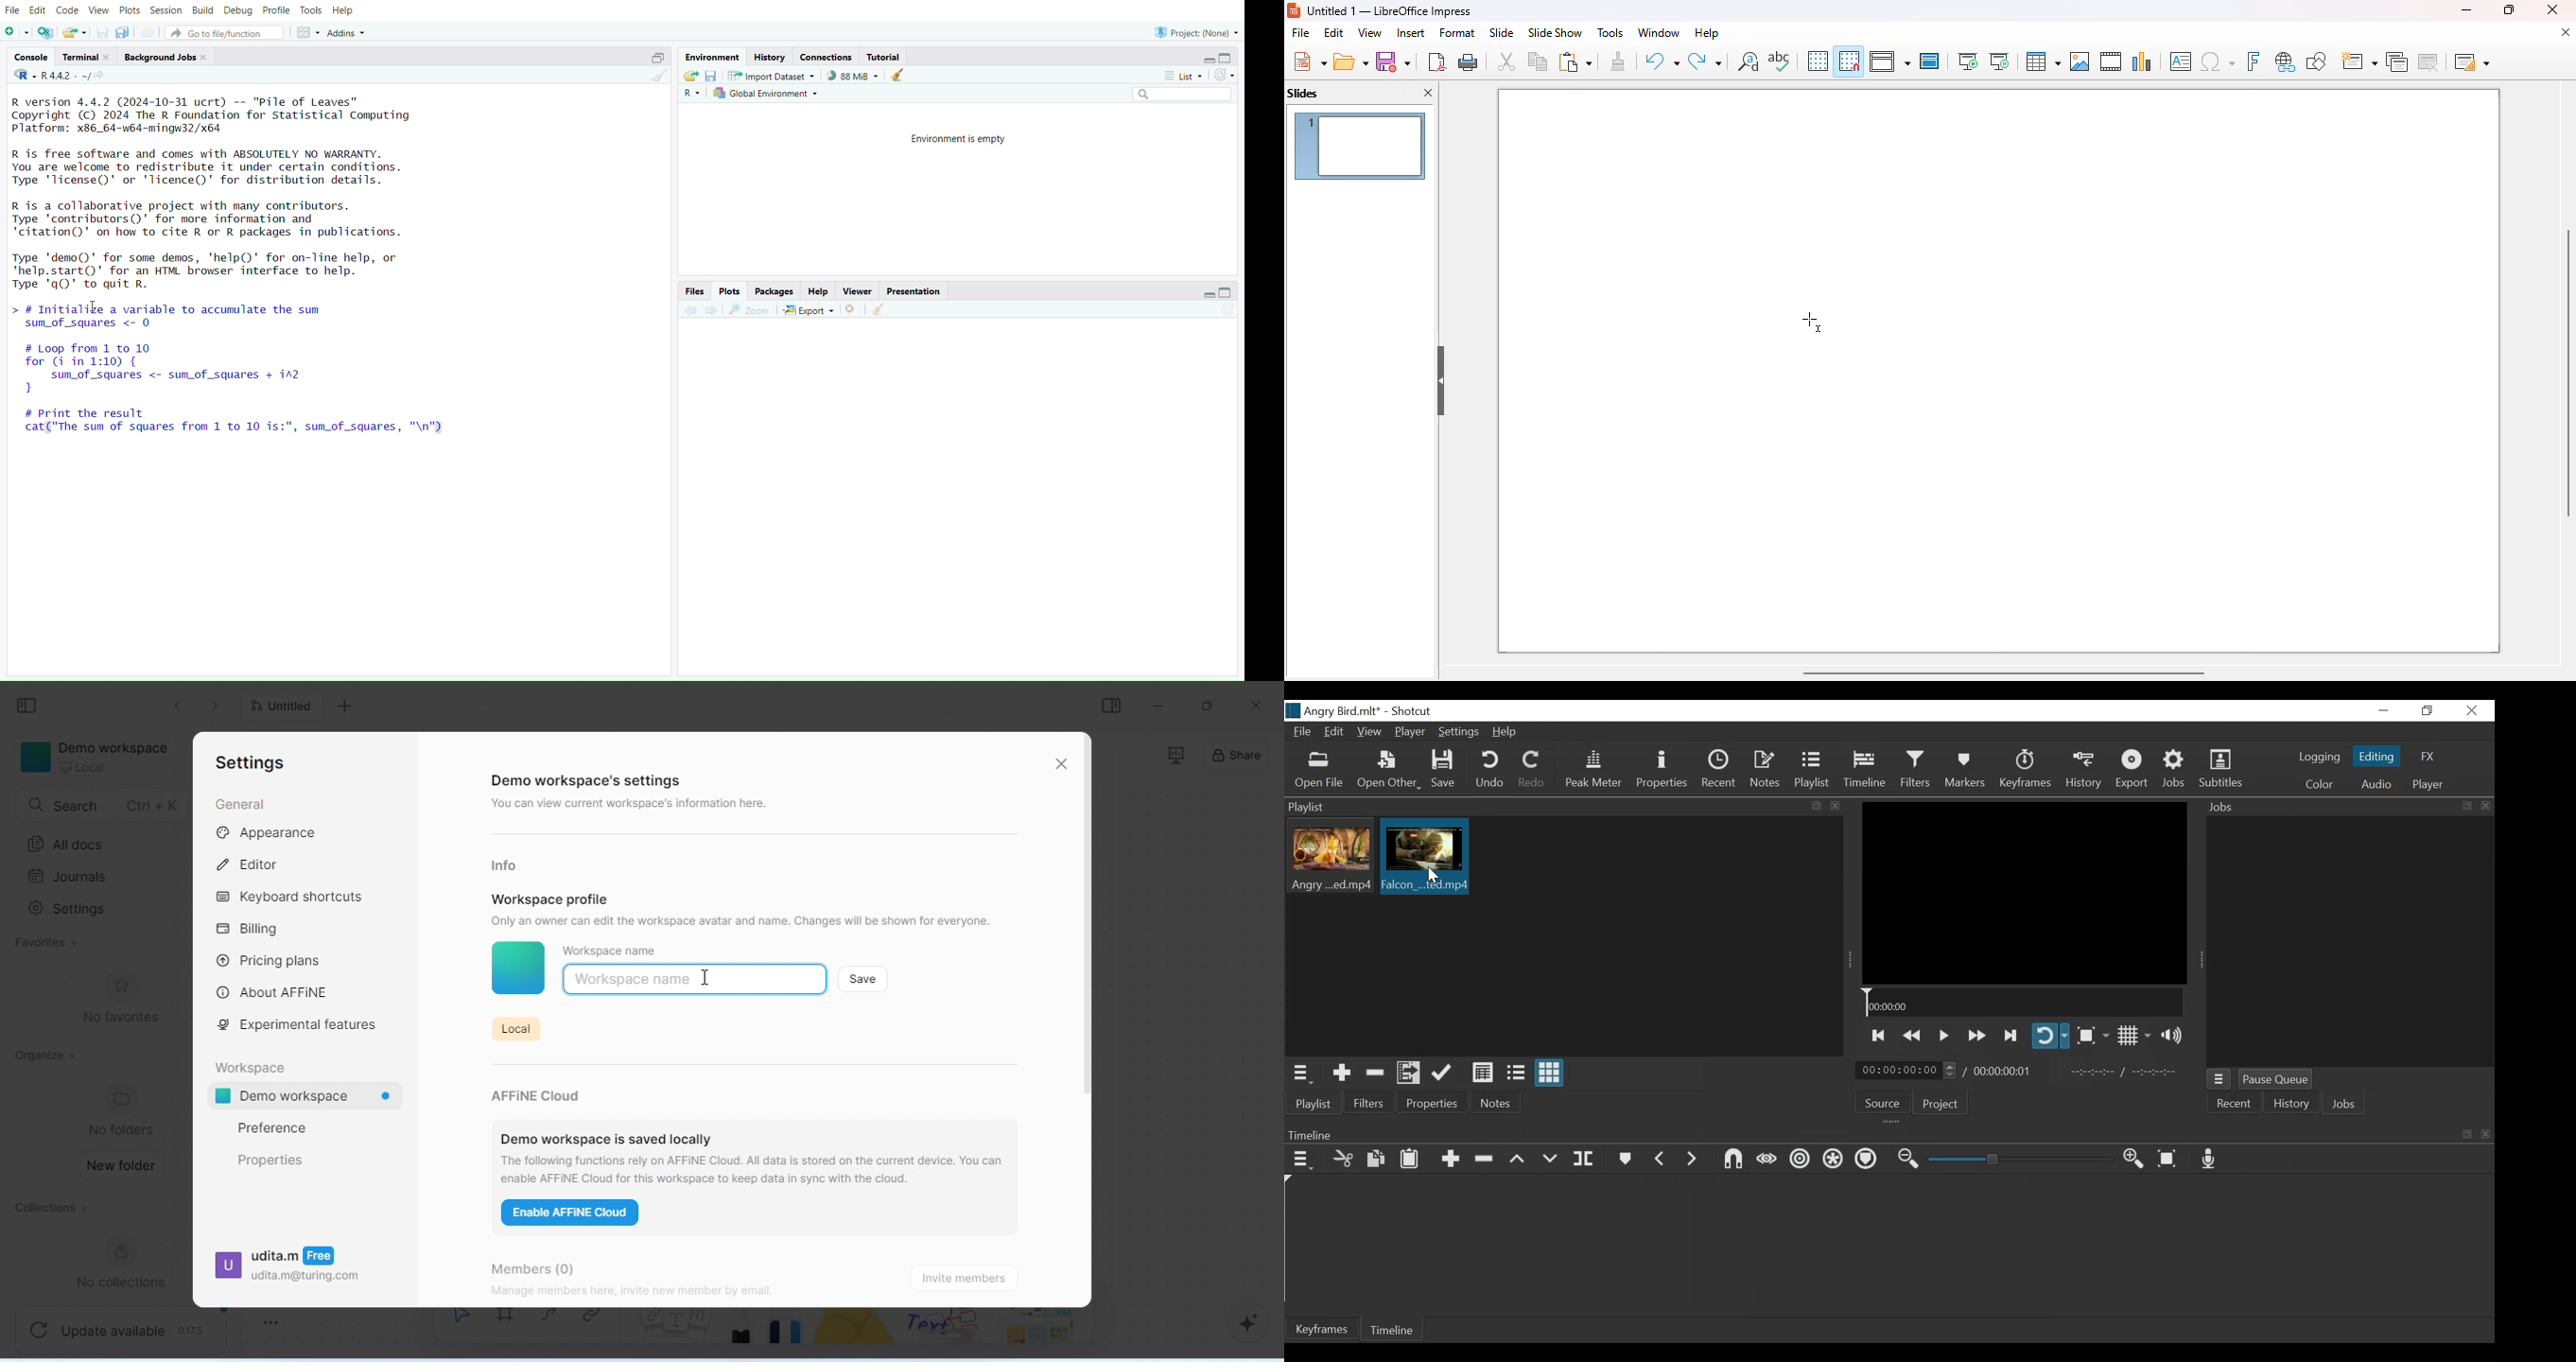 This screenshot has width=2576, height=1372. I want to click on save all open documents, so click(123, 32).